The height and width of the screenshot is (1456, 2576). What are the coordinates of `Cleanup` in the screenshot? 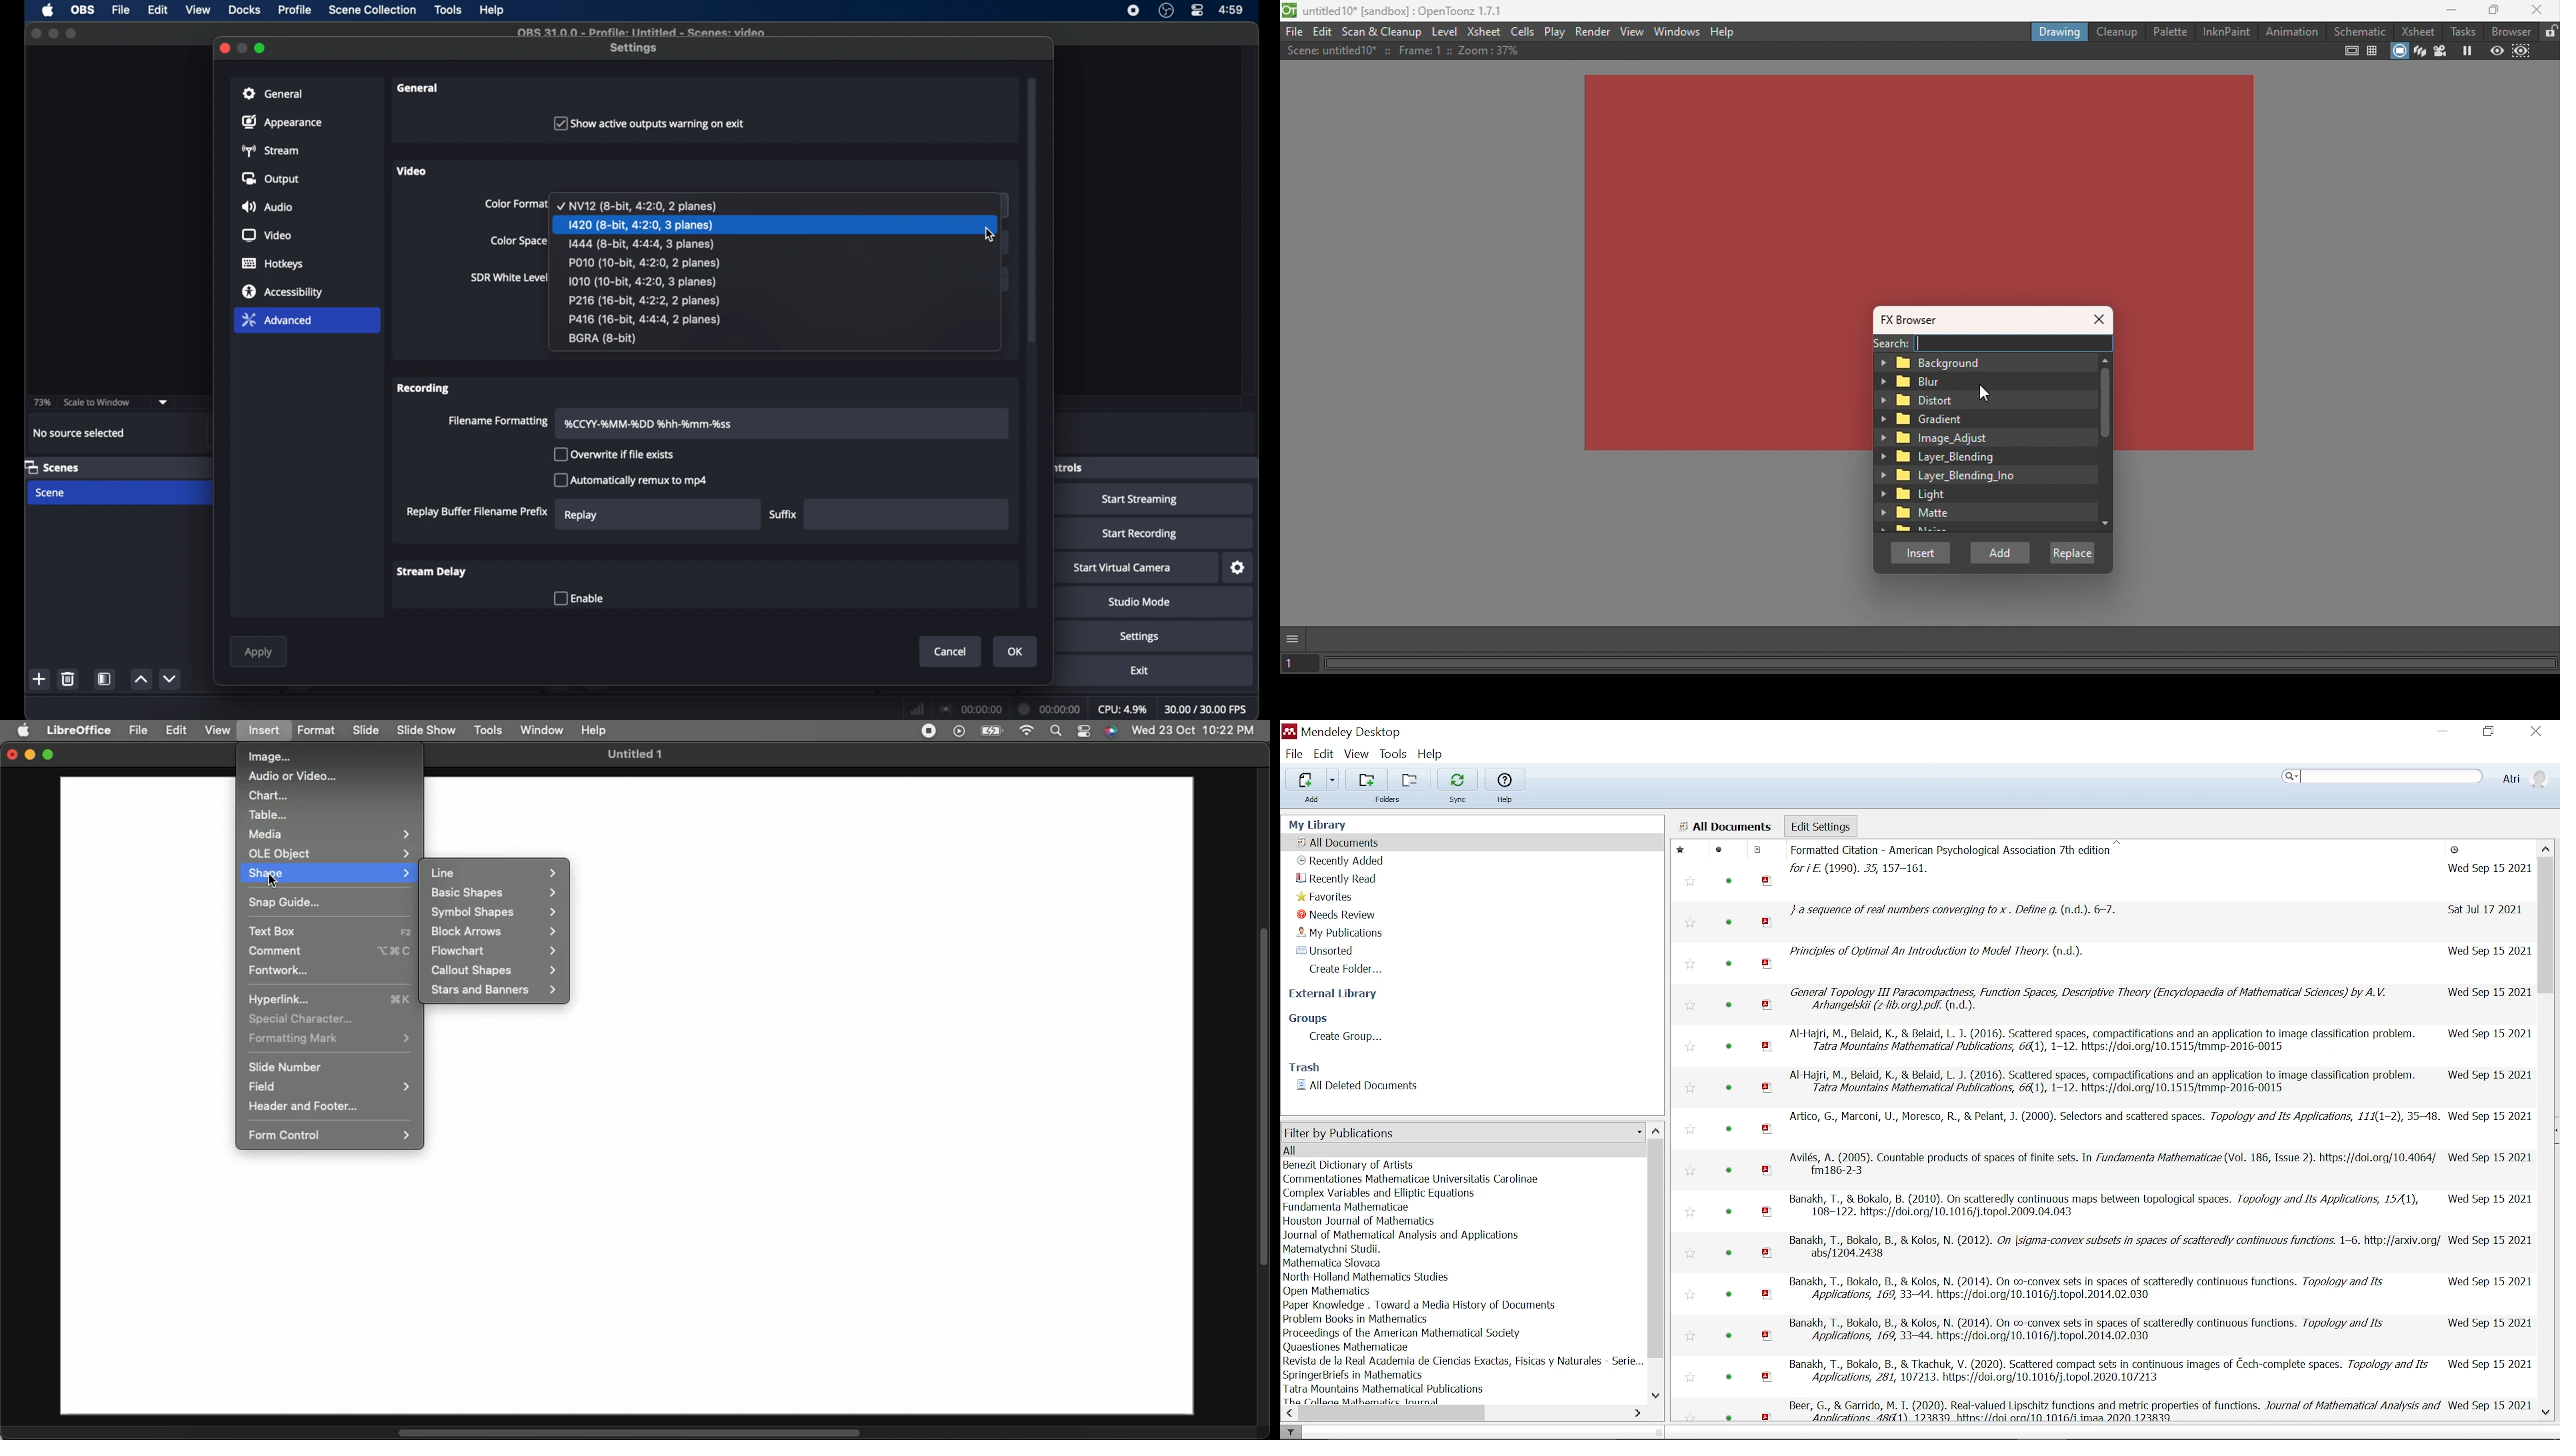 It's located at (2116, 31).